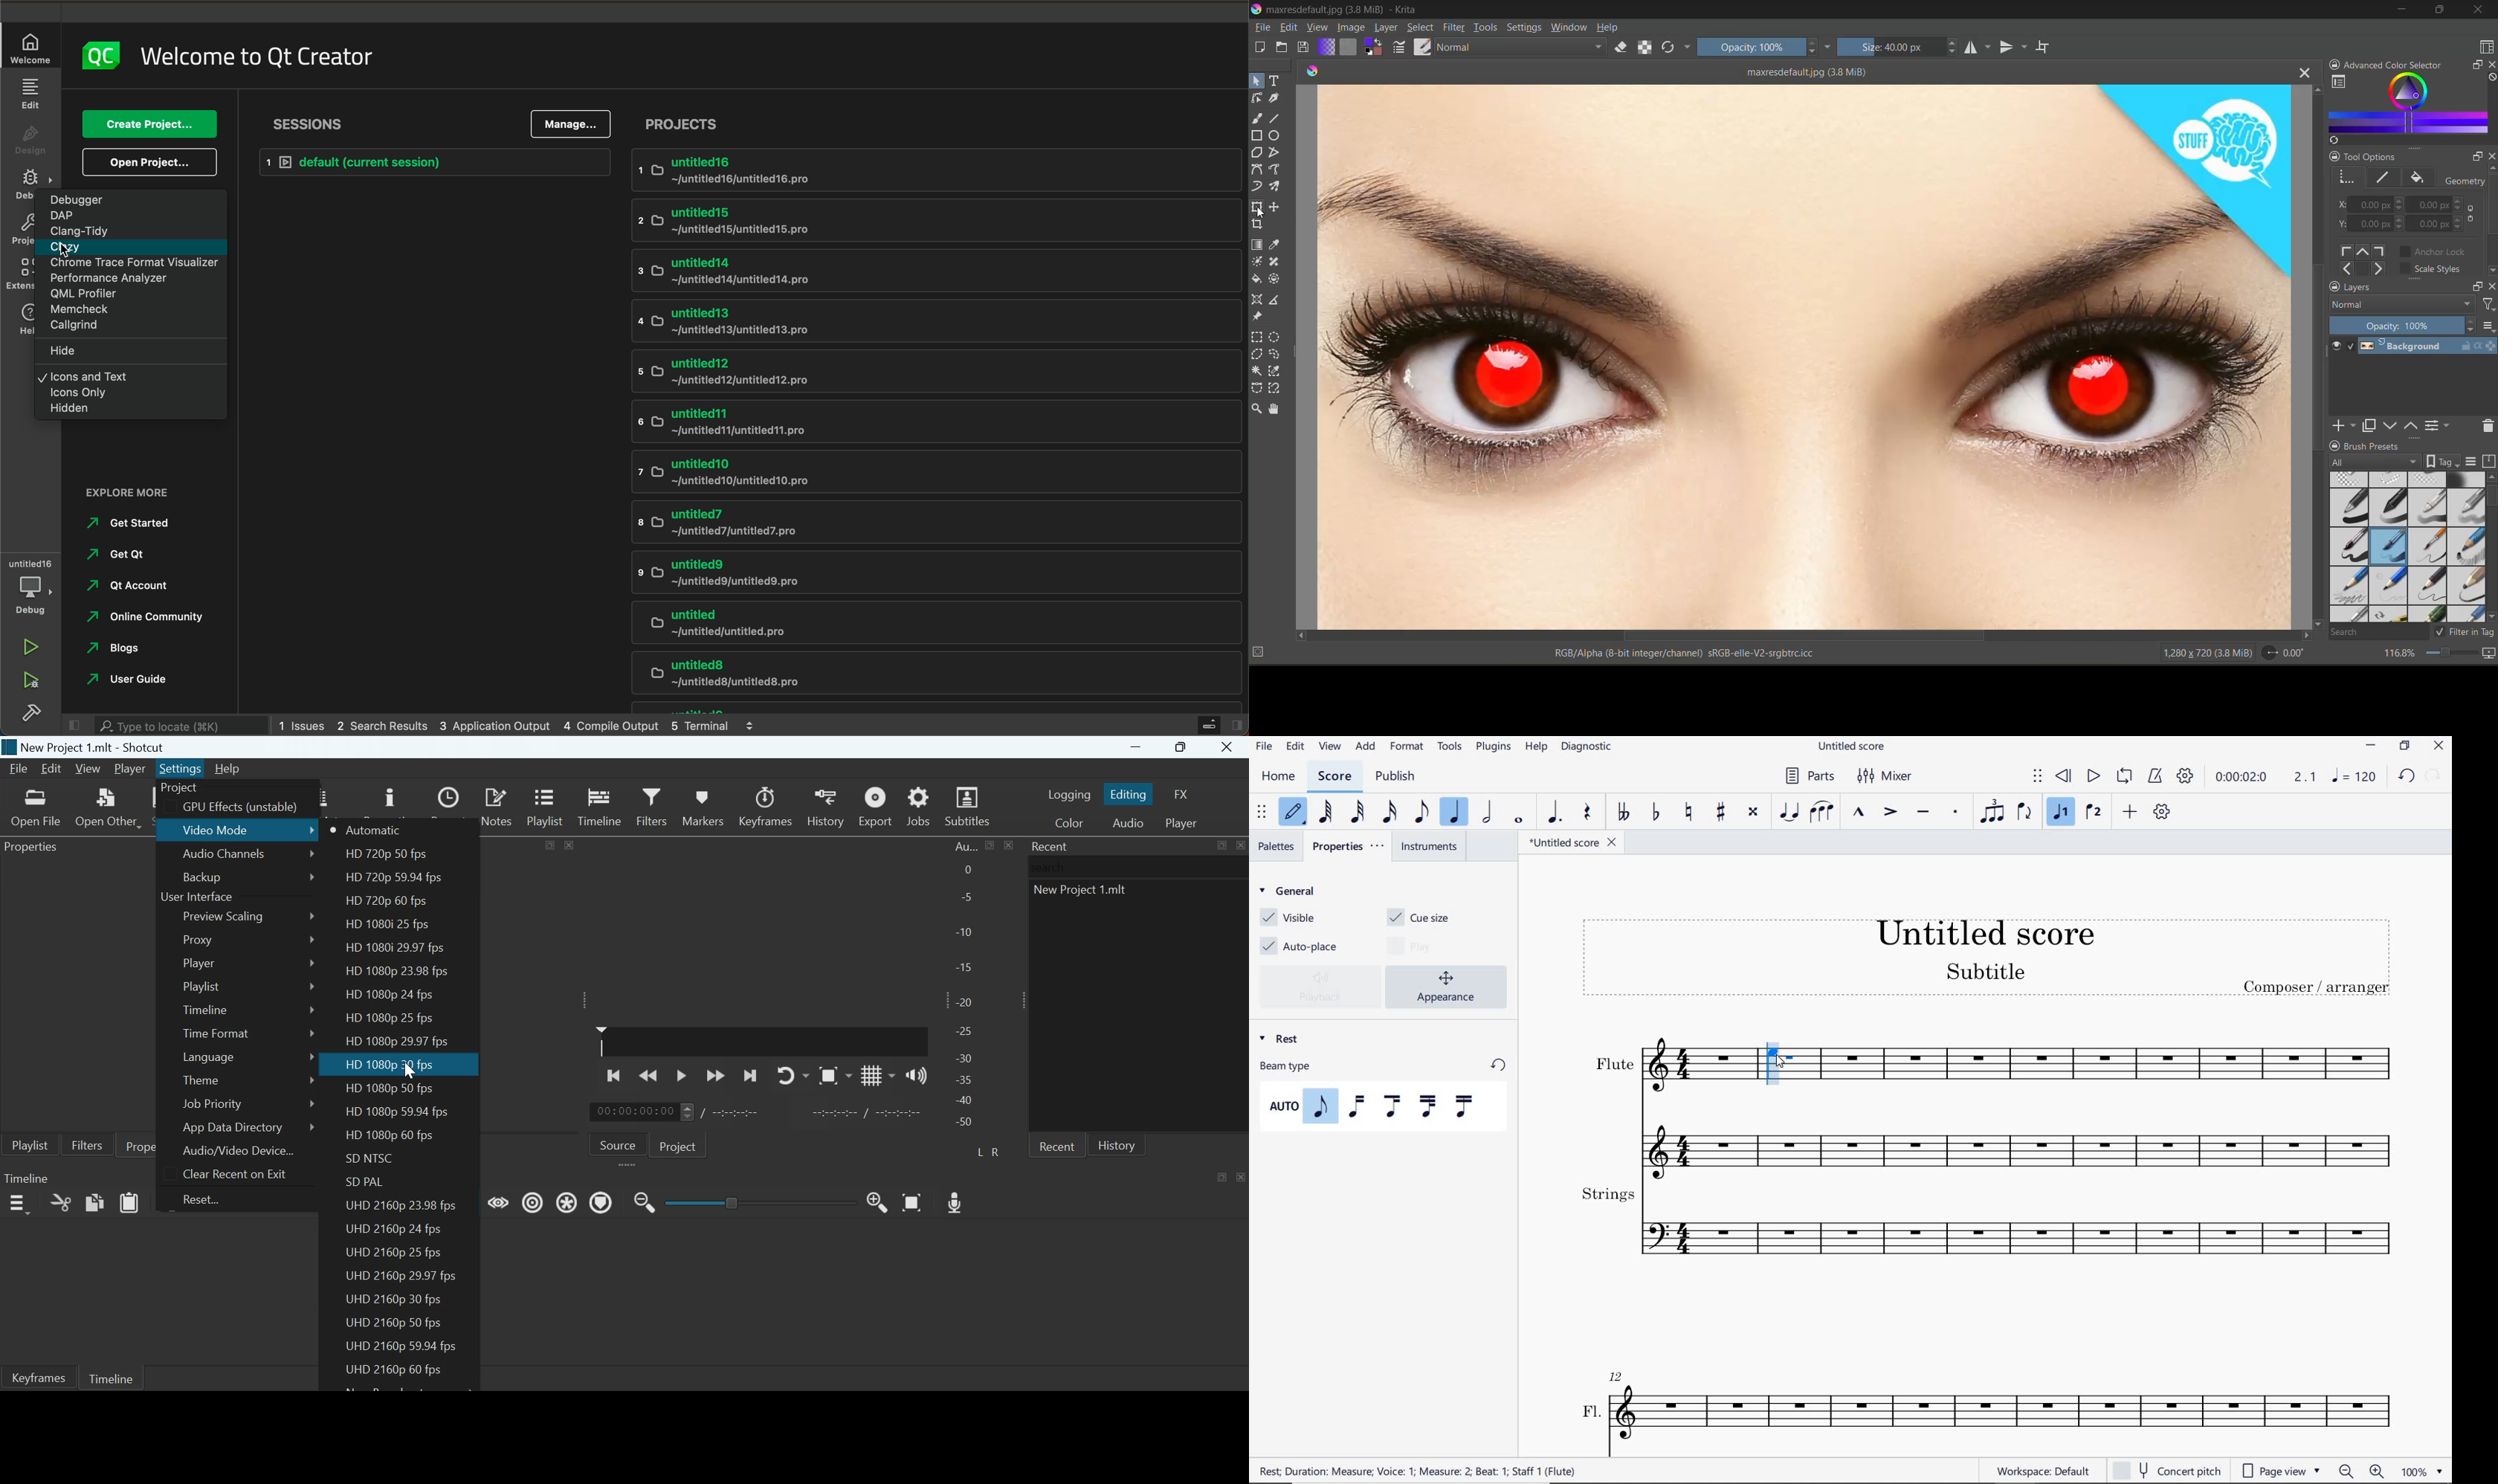  I want to click on , so click(21, 185).